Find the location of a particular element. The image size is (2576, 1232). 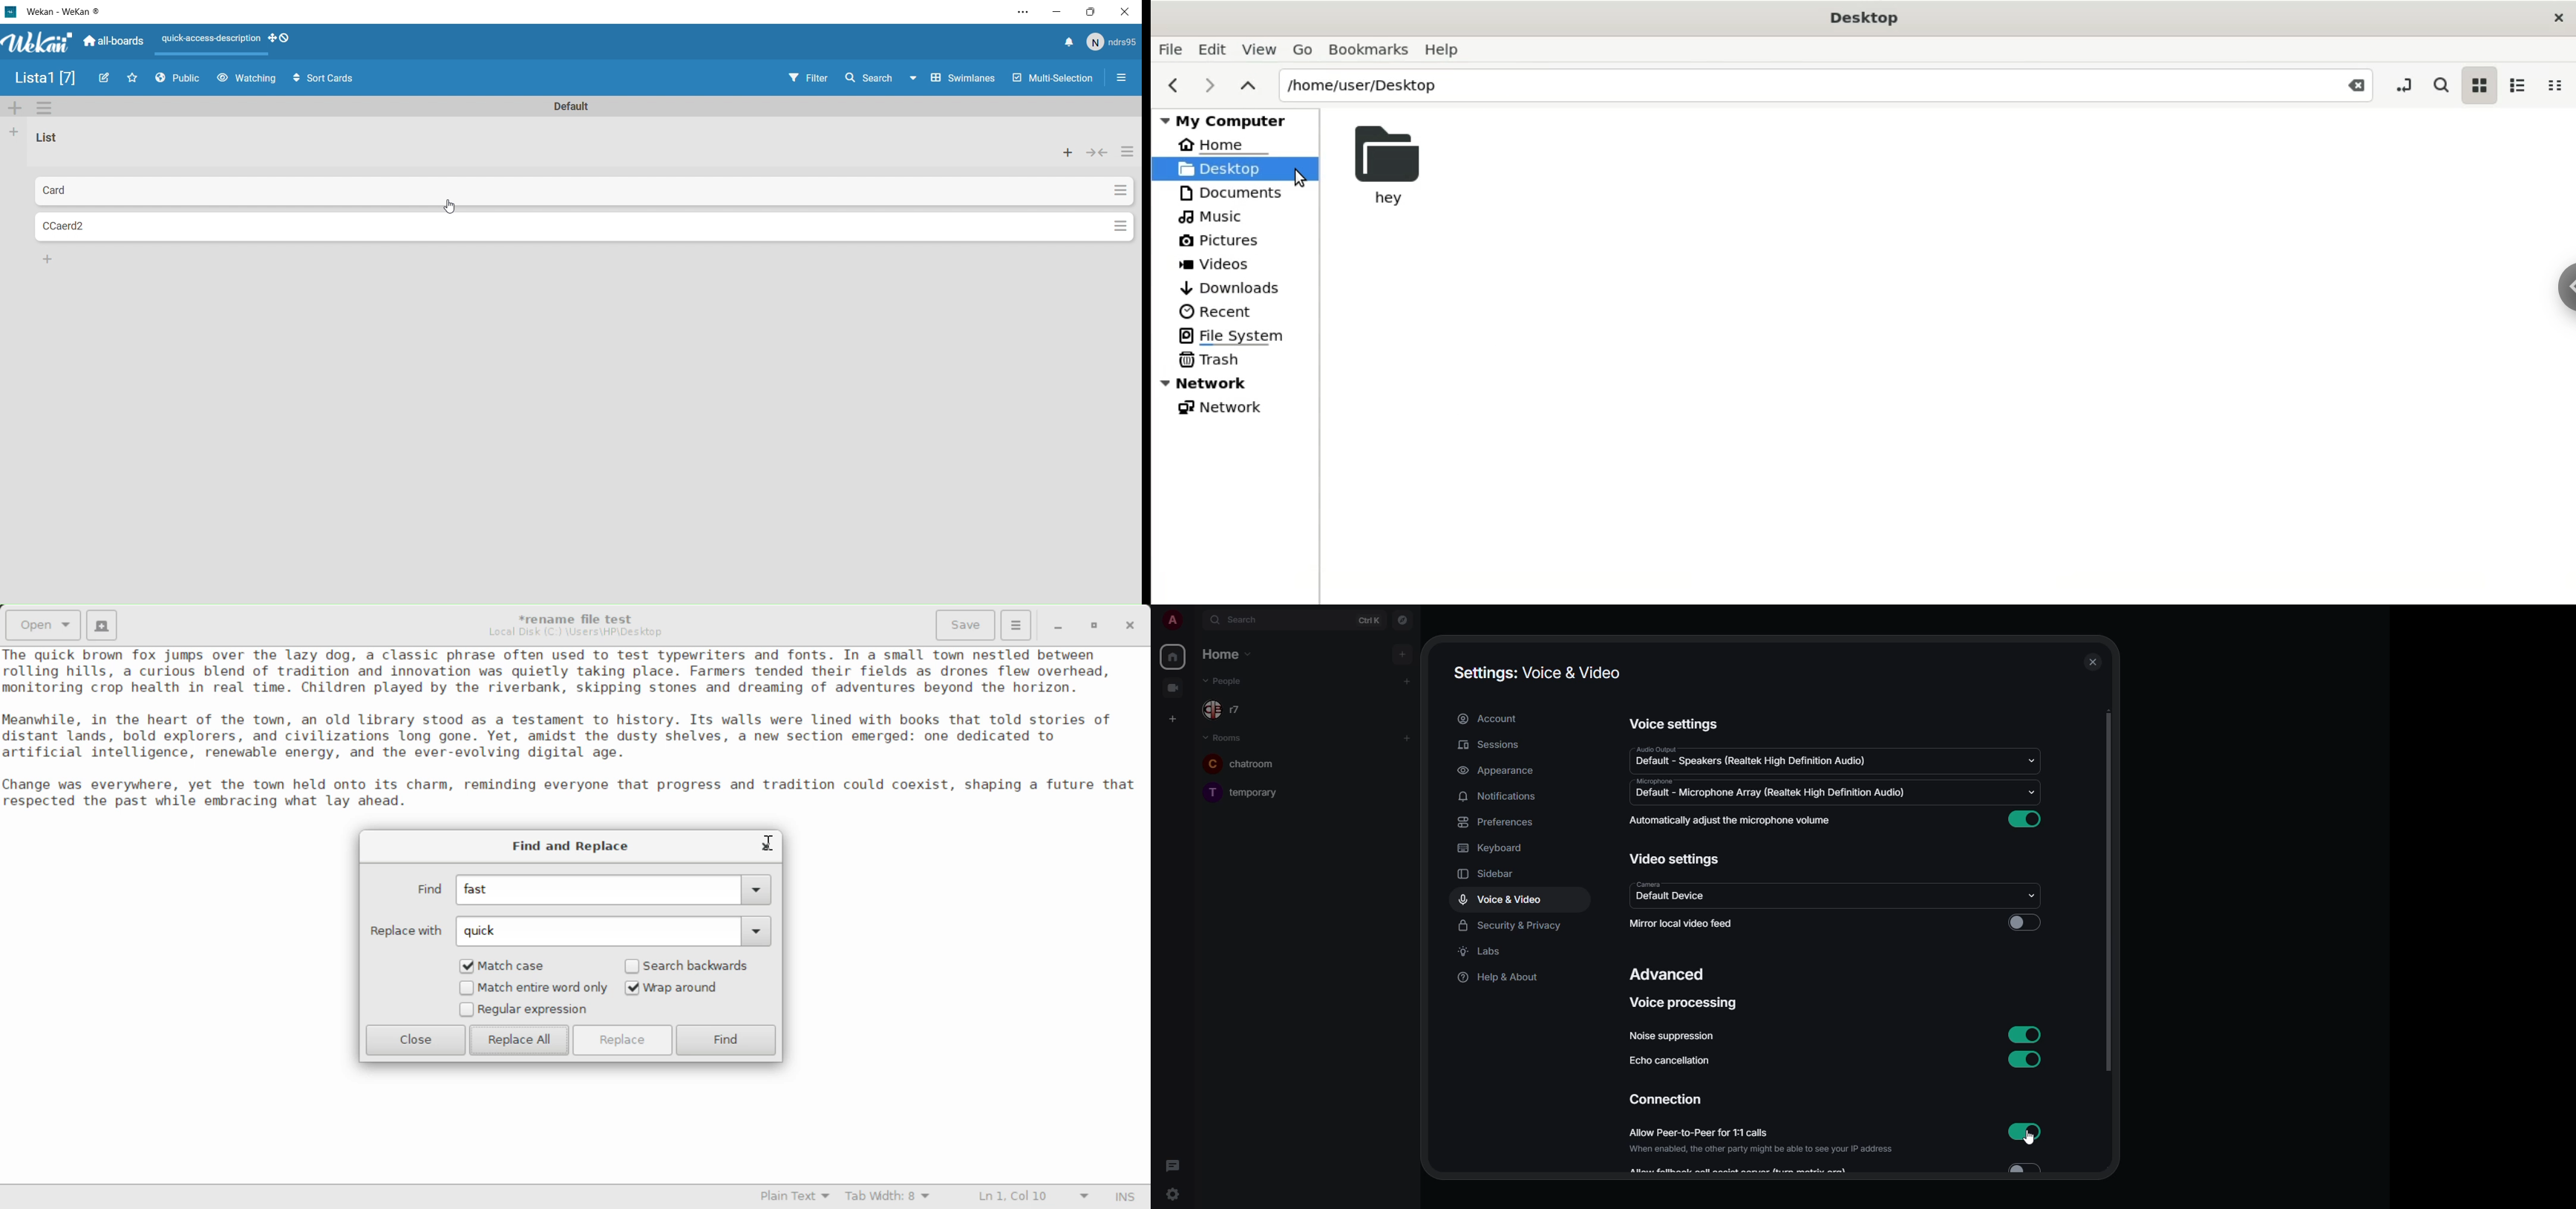

allow peer-to-peer for 1:1 calls is located at coordinates (1764, 1141).